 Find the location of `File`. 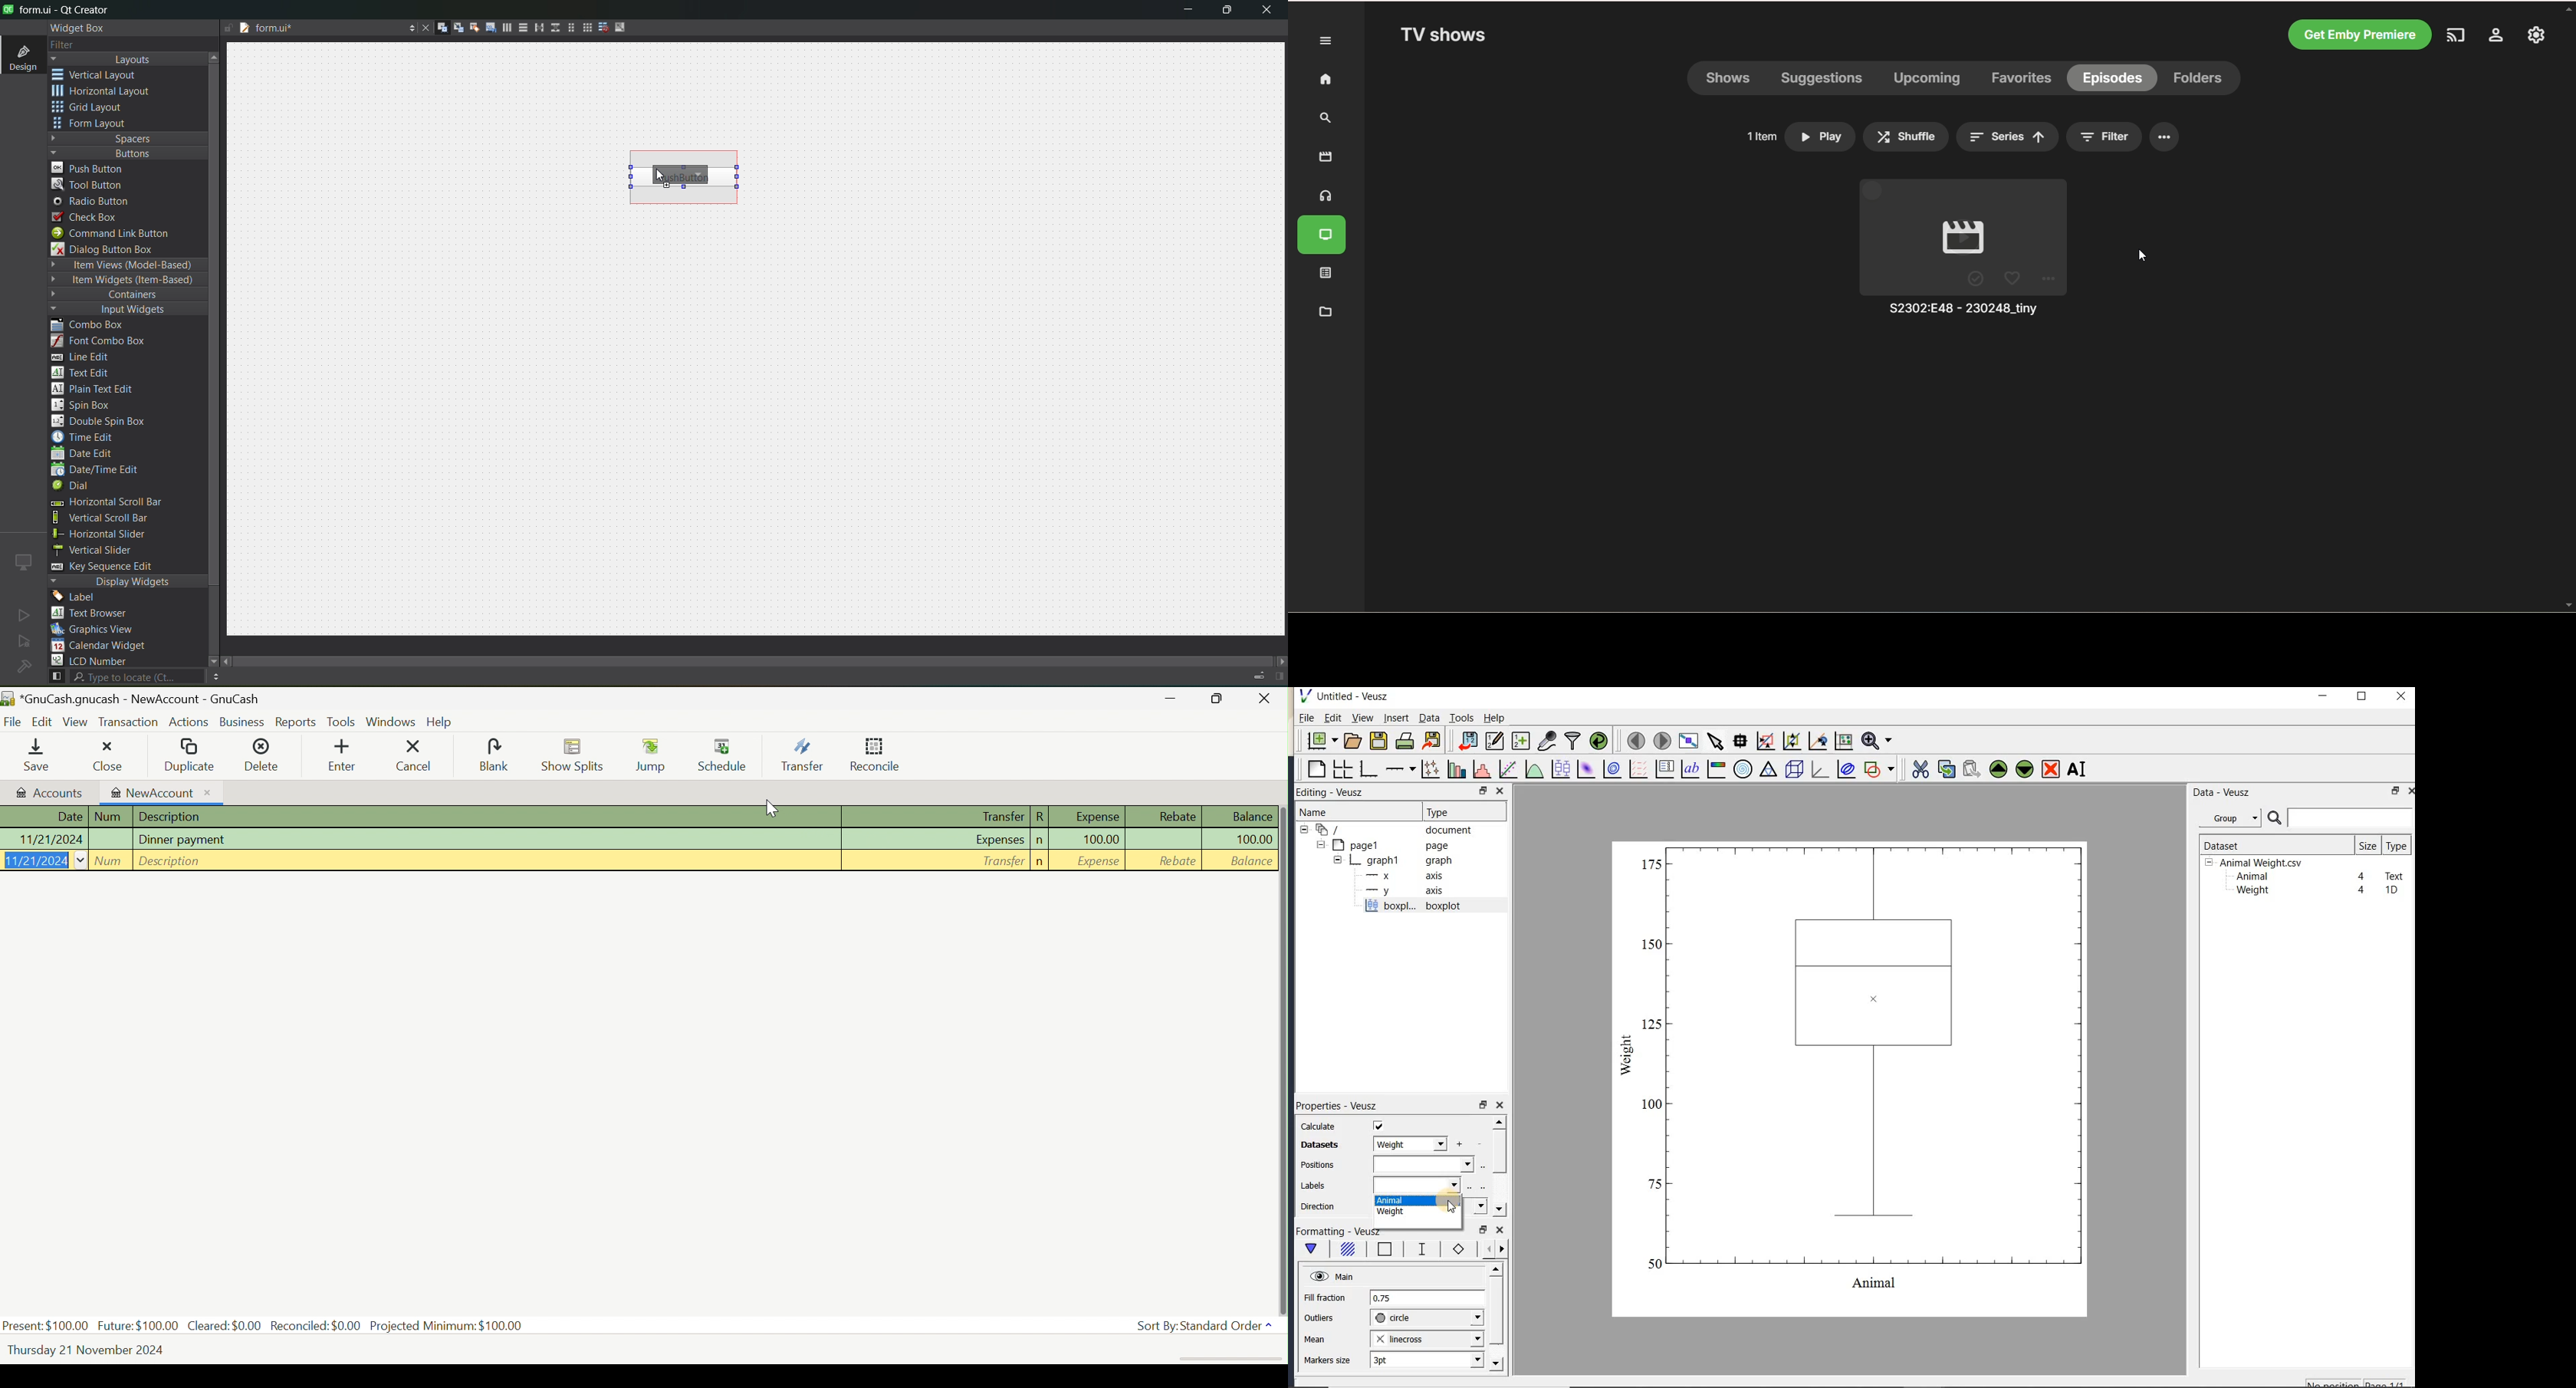

File is located at coordinates (13, 722).